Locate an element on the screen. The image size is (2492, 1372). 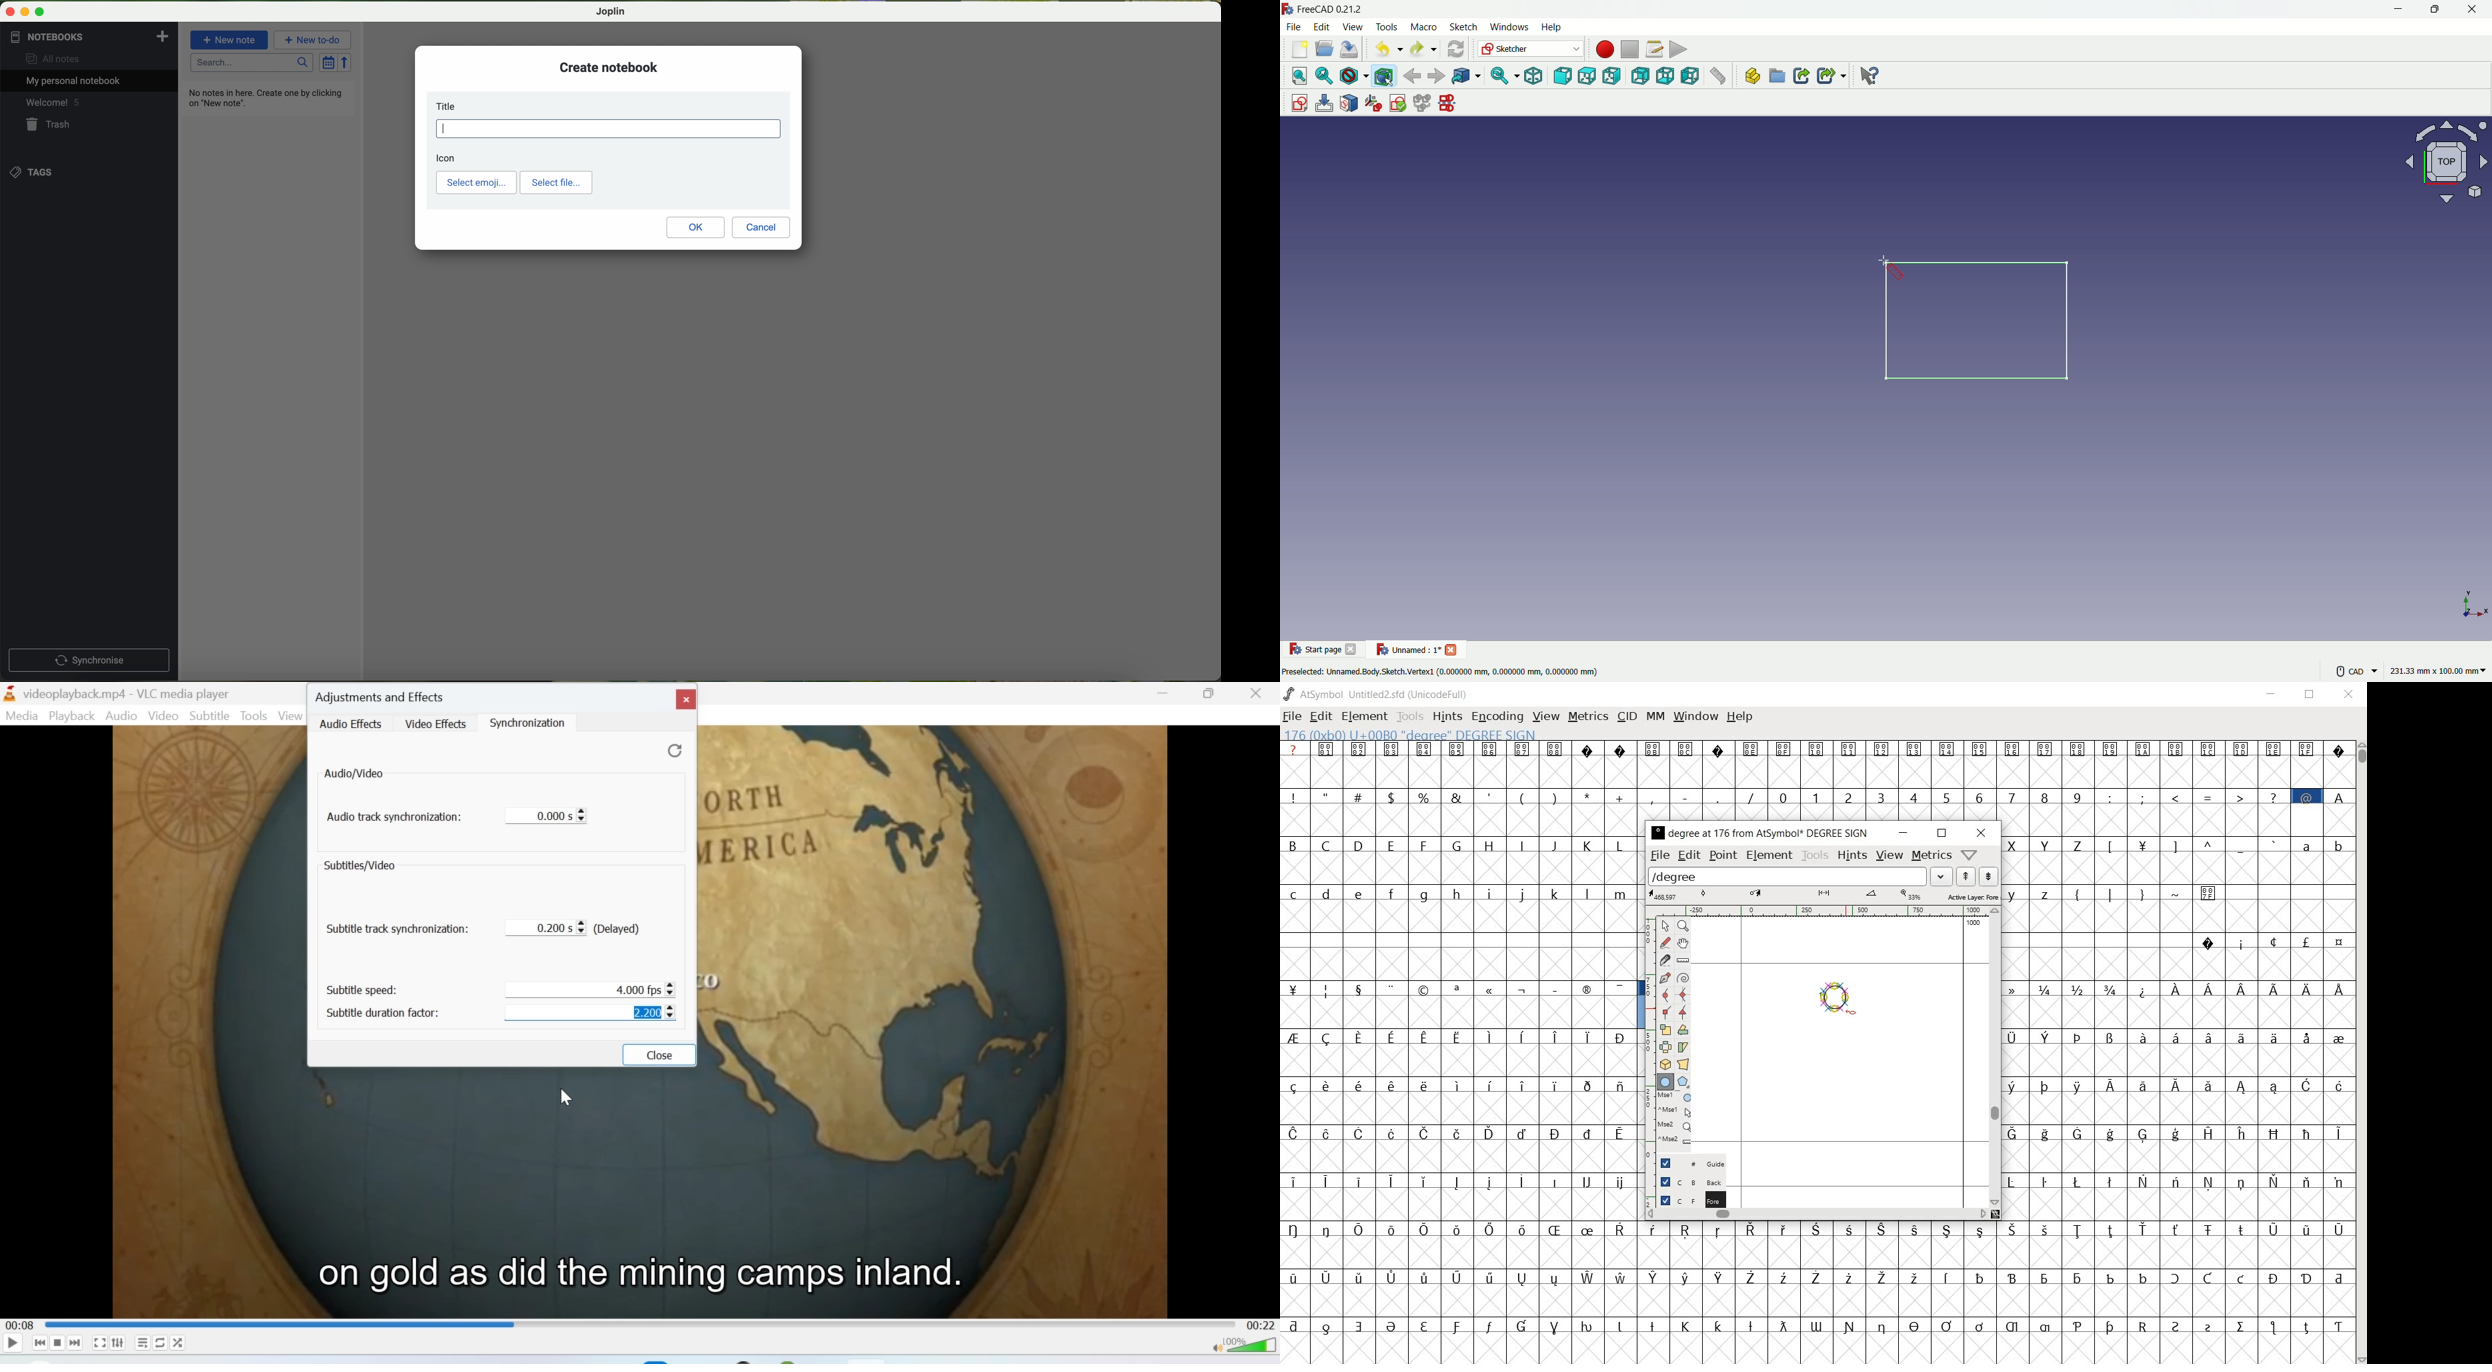
start page is located at coordinates (1315, 650).